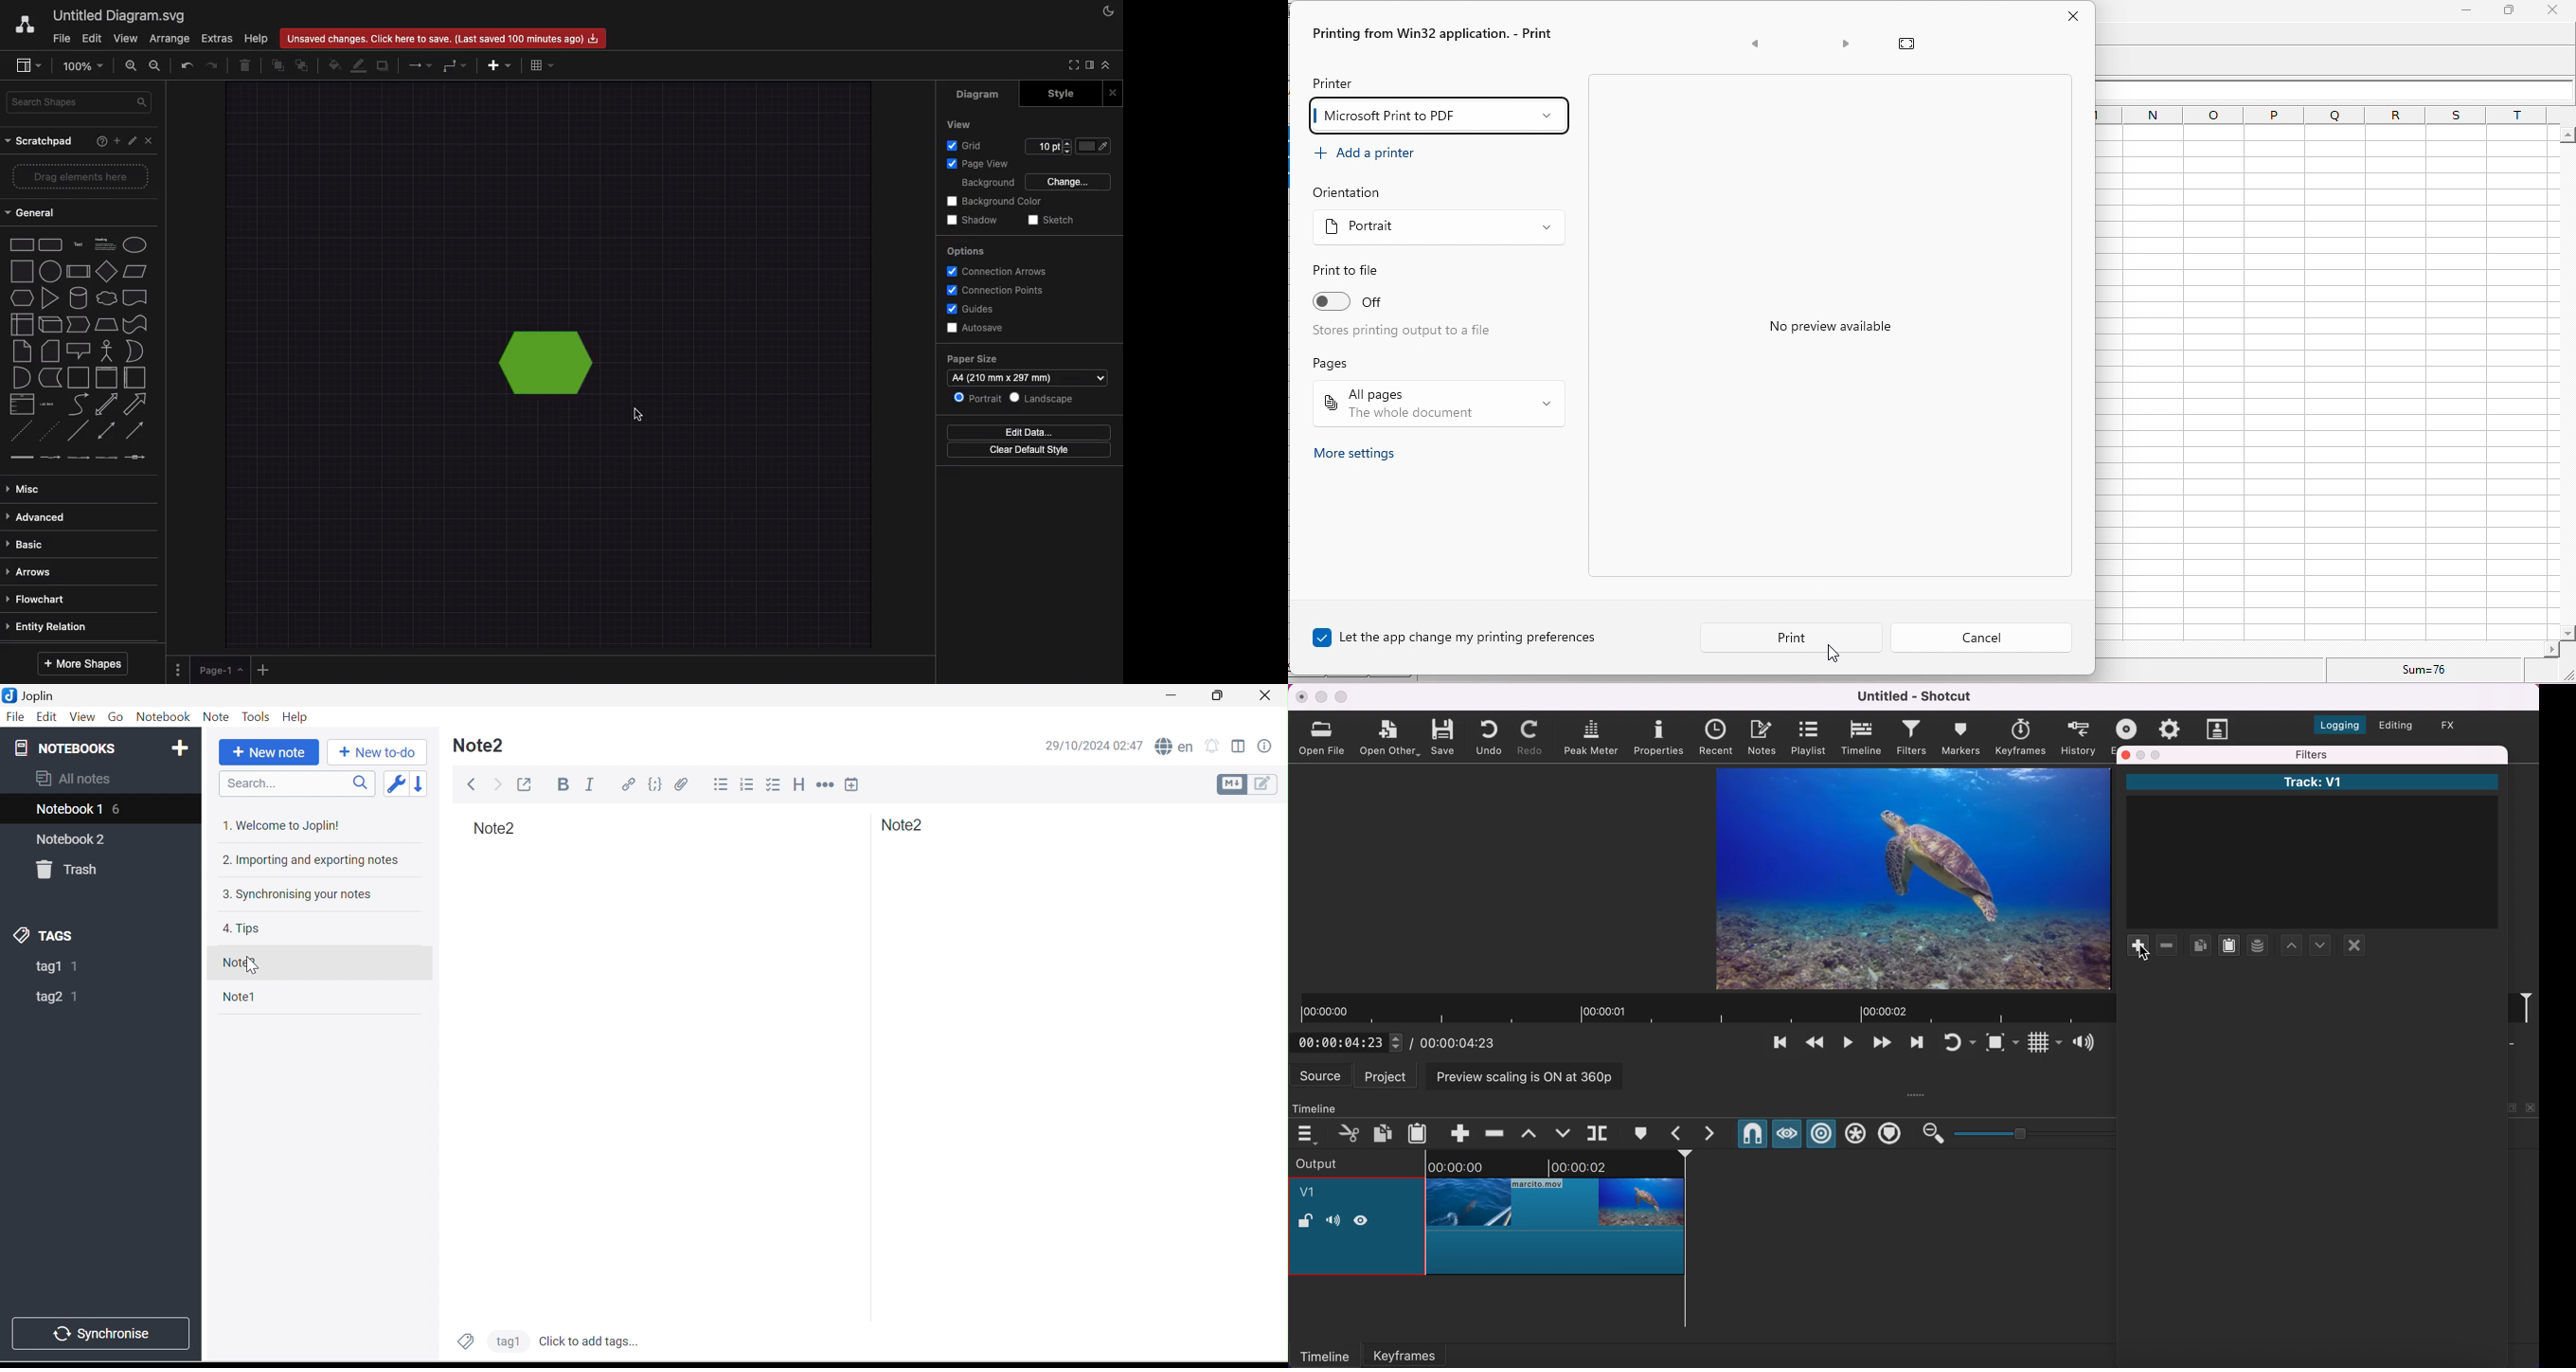 This screenshot has height=1372, width=2576. What do you see at coordinates (2079, 737) in the screenshot?
I see `history` at bounding box center [2079, 737].